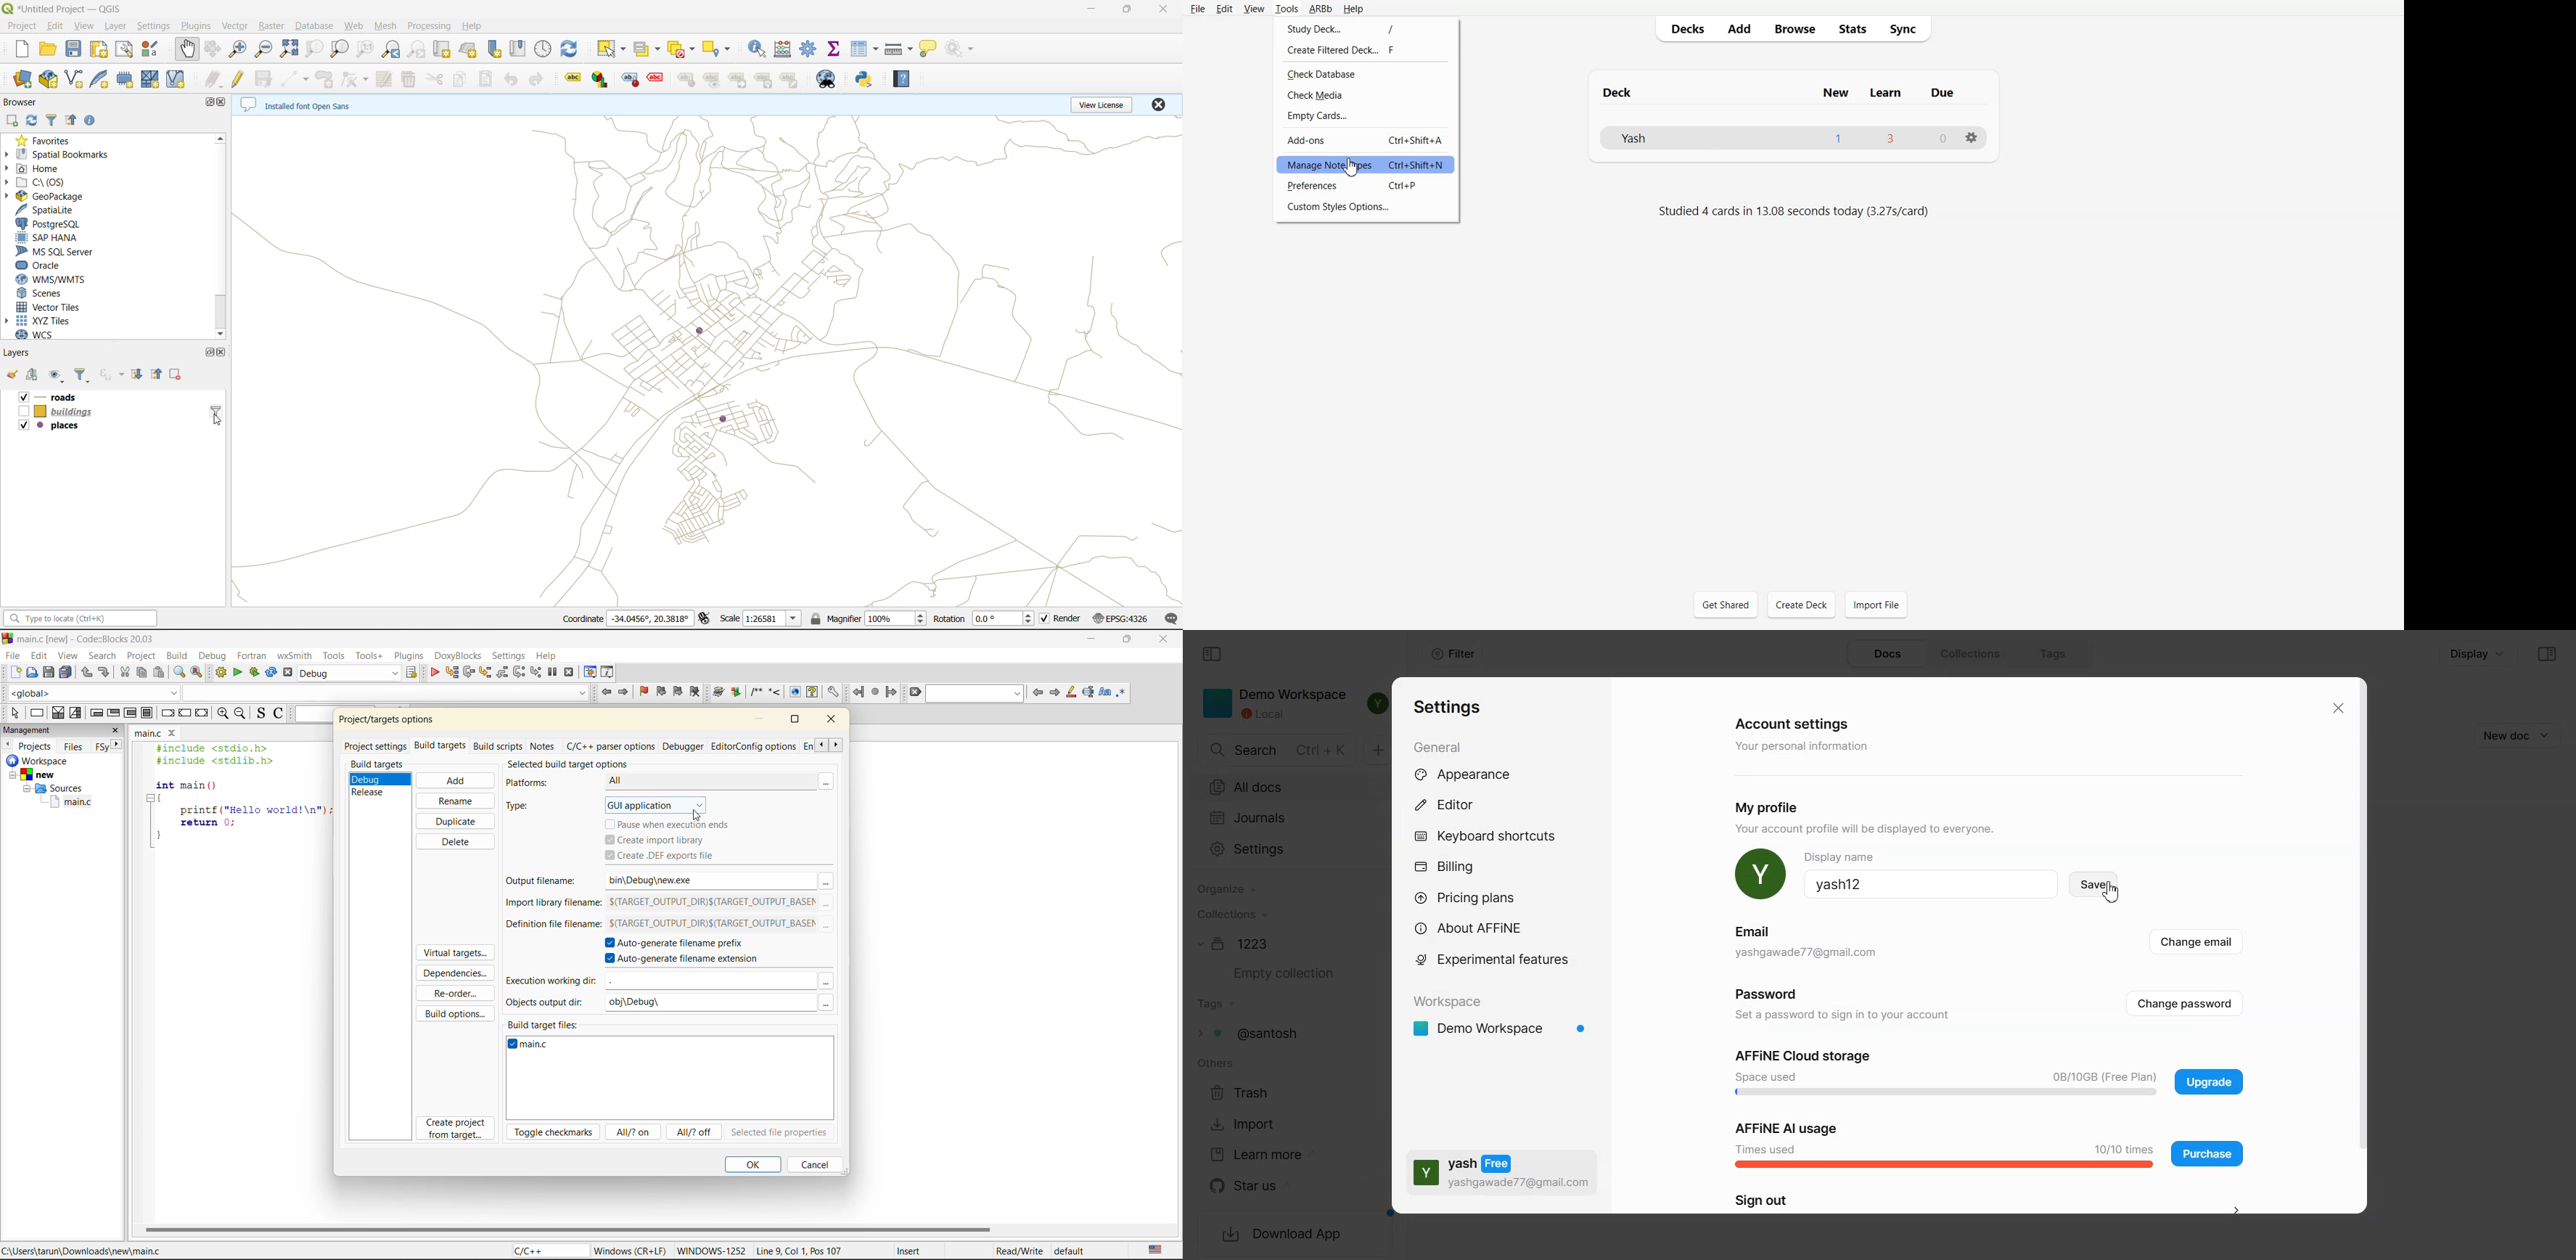  Describe the element at coordinates (1278, 750) in the screenshot. I see `Search doc` at that location.